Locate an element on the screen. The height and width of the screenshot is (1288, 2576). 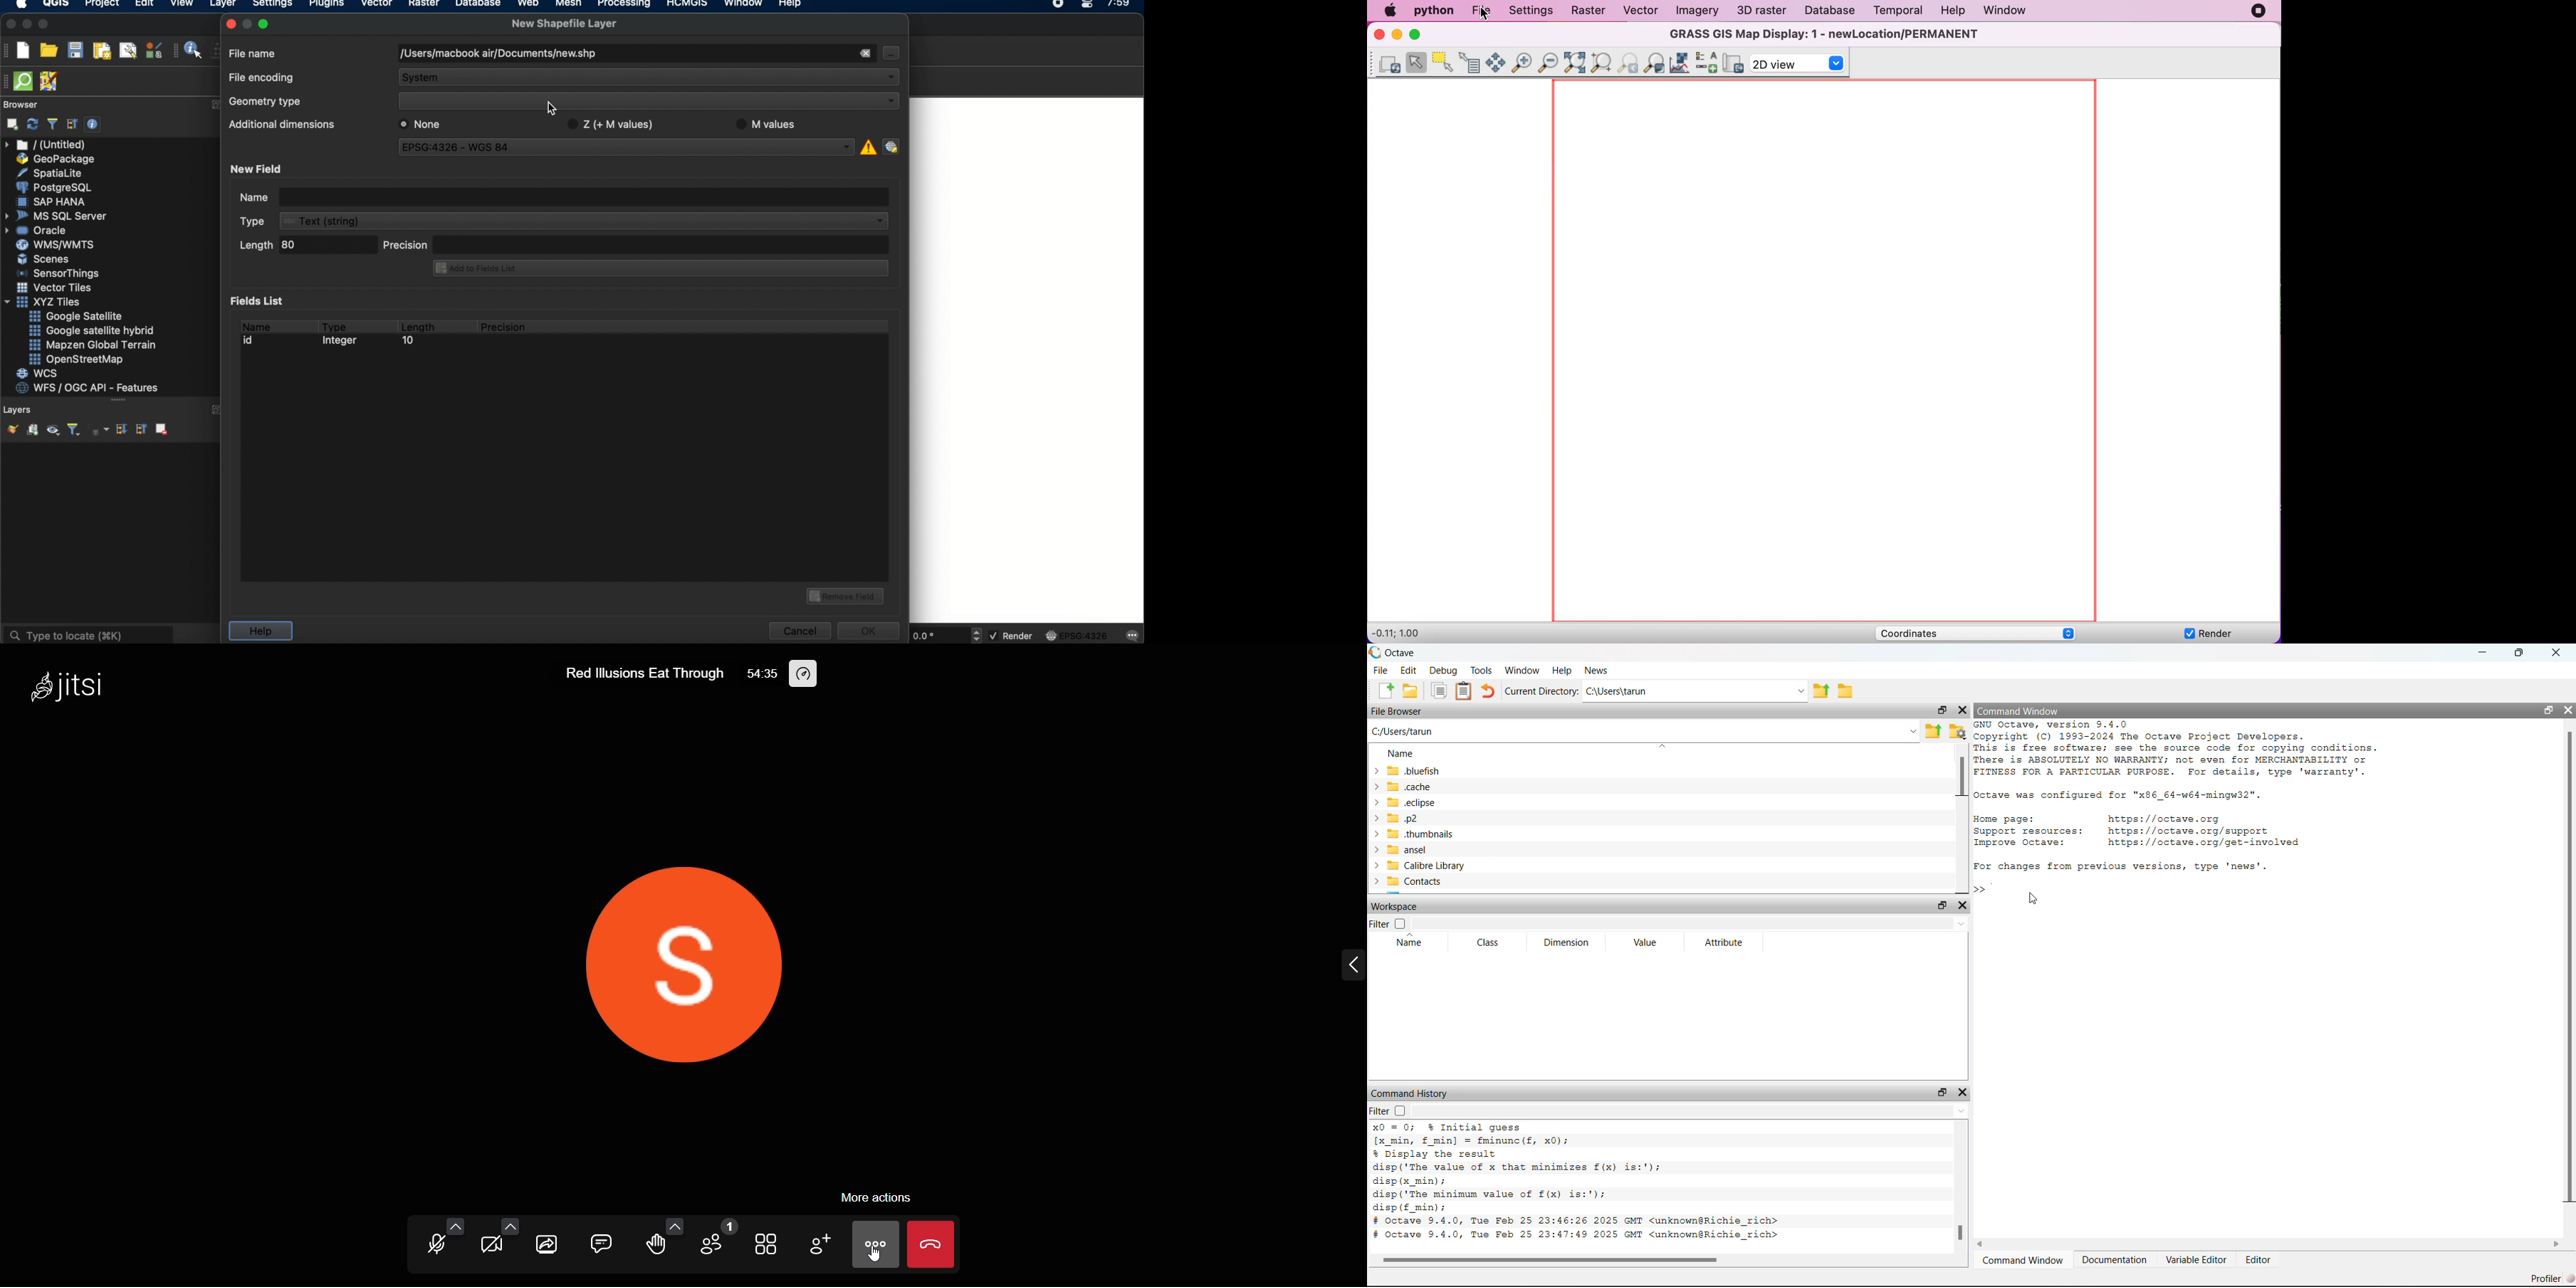
Variable Editor is located at coordinates (2198, 1257).